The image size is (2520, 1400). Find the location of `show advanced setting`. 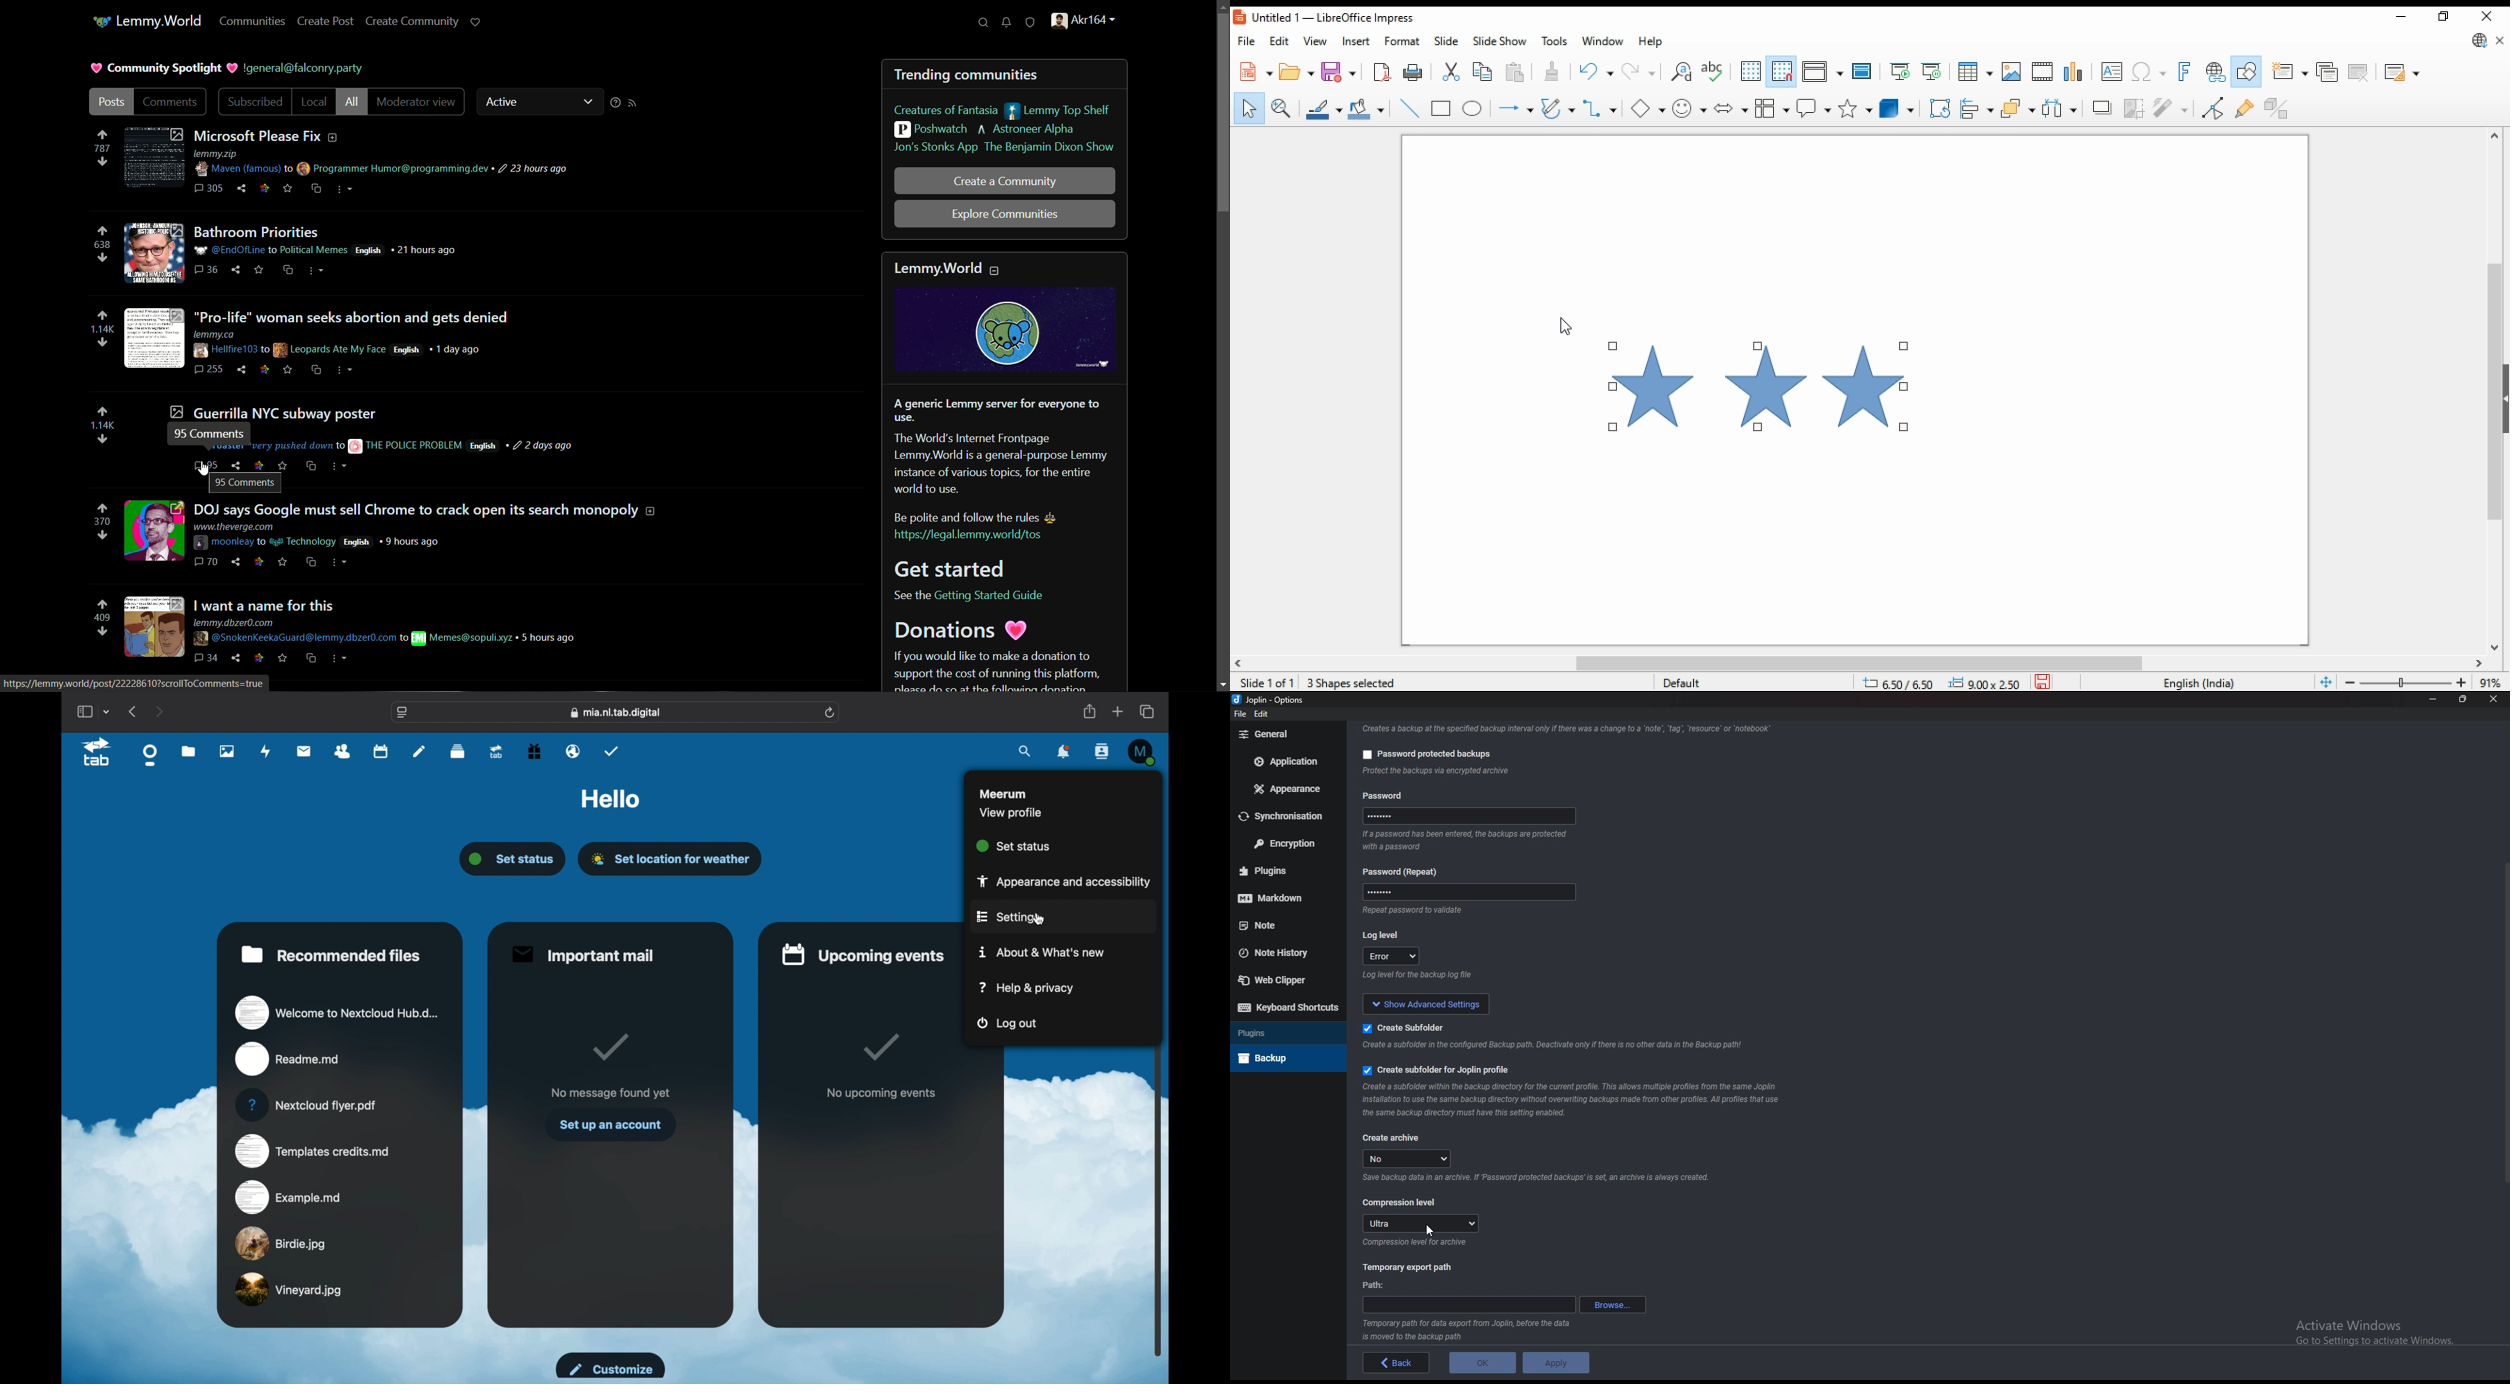

show advanced setting is located at coordinates (1435, 1003).